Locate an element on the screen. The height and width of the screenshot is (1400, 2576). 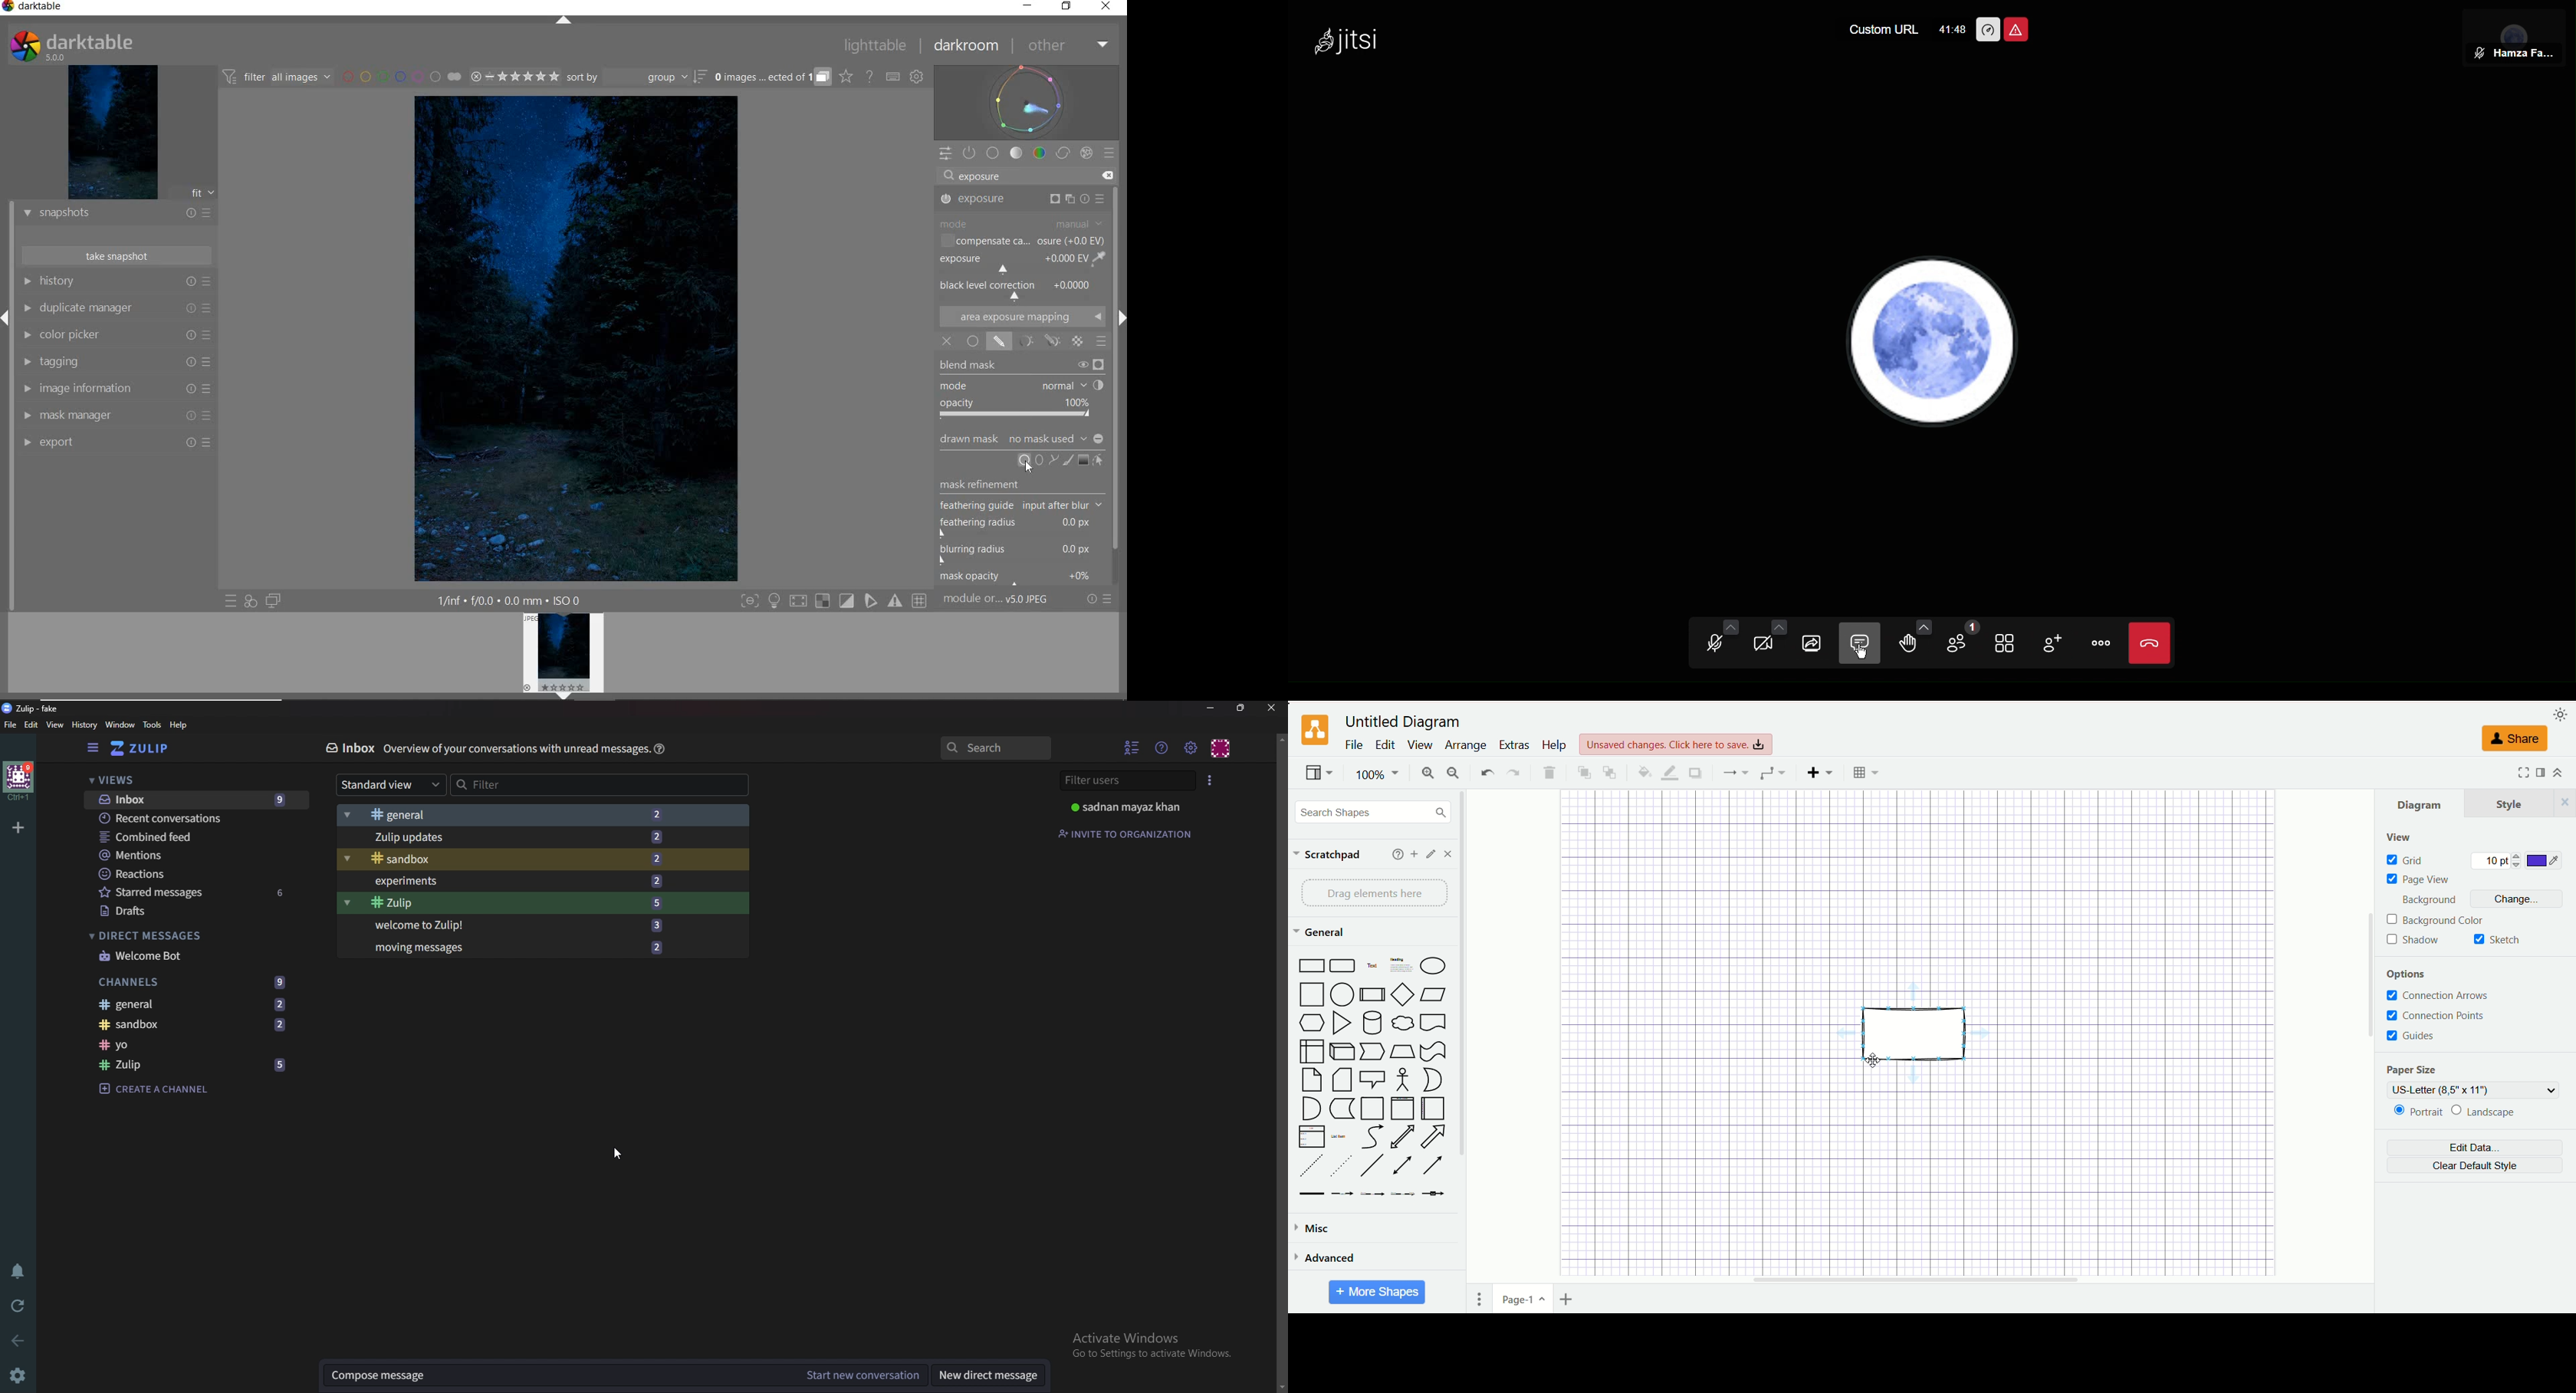
extras is located at coordinates (1513, 744).